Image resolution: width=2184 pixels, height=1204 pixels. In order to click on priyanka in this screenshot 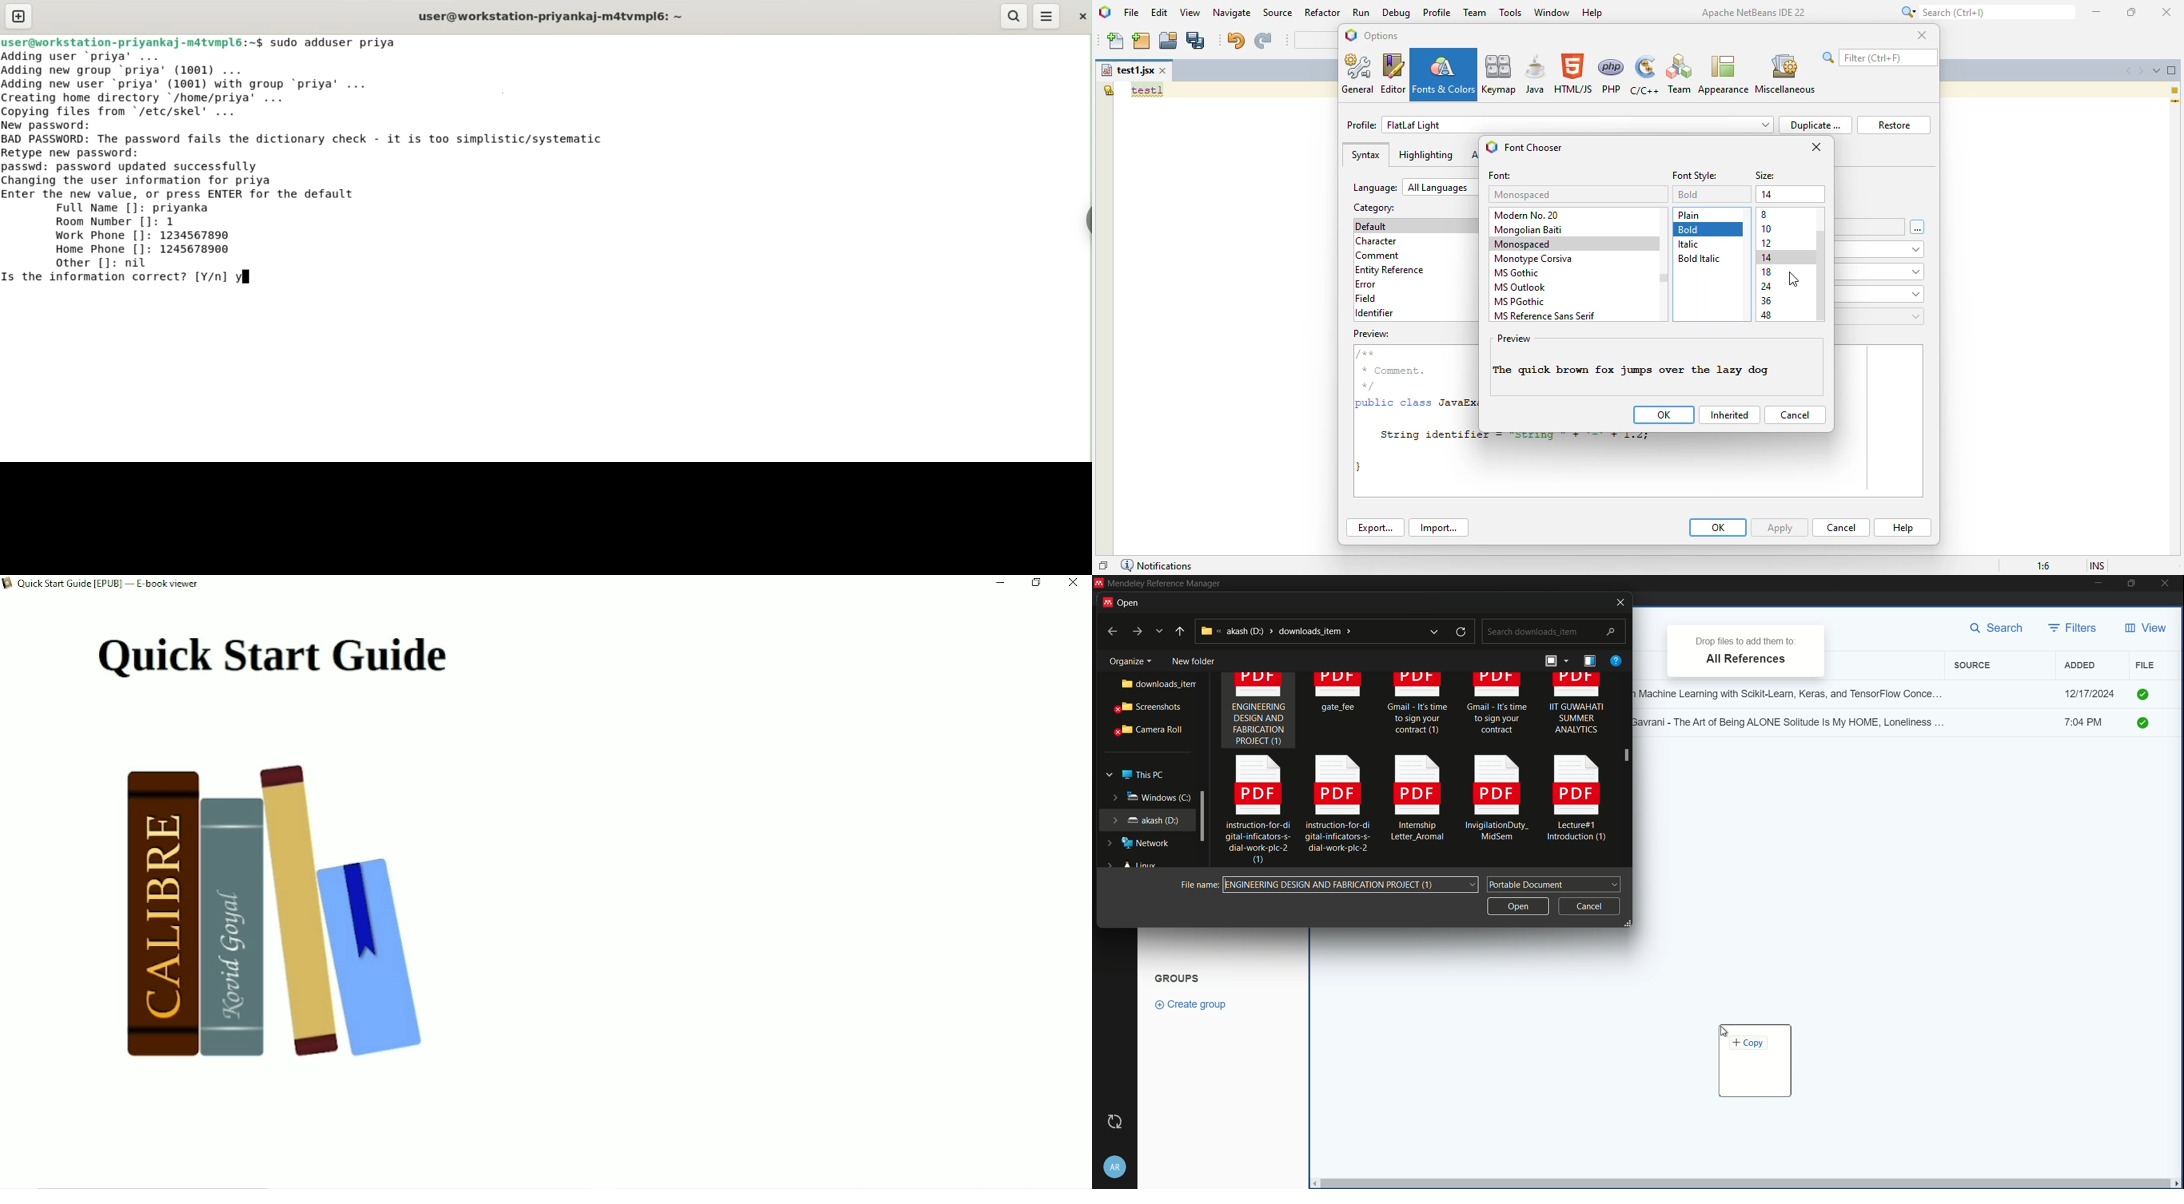, I will do `click(184, 208)`.